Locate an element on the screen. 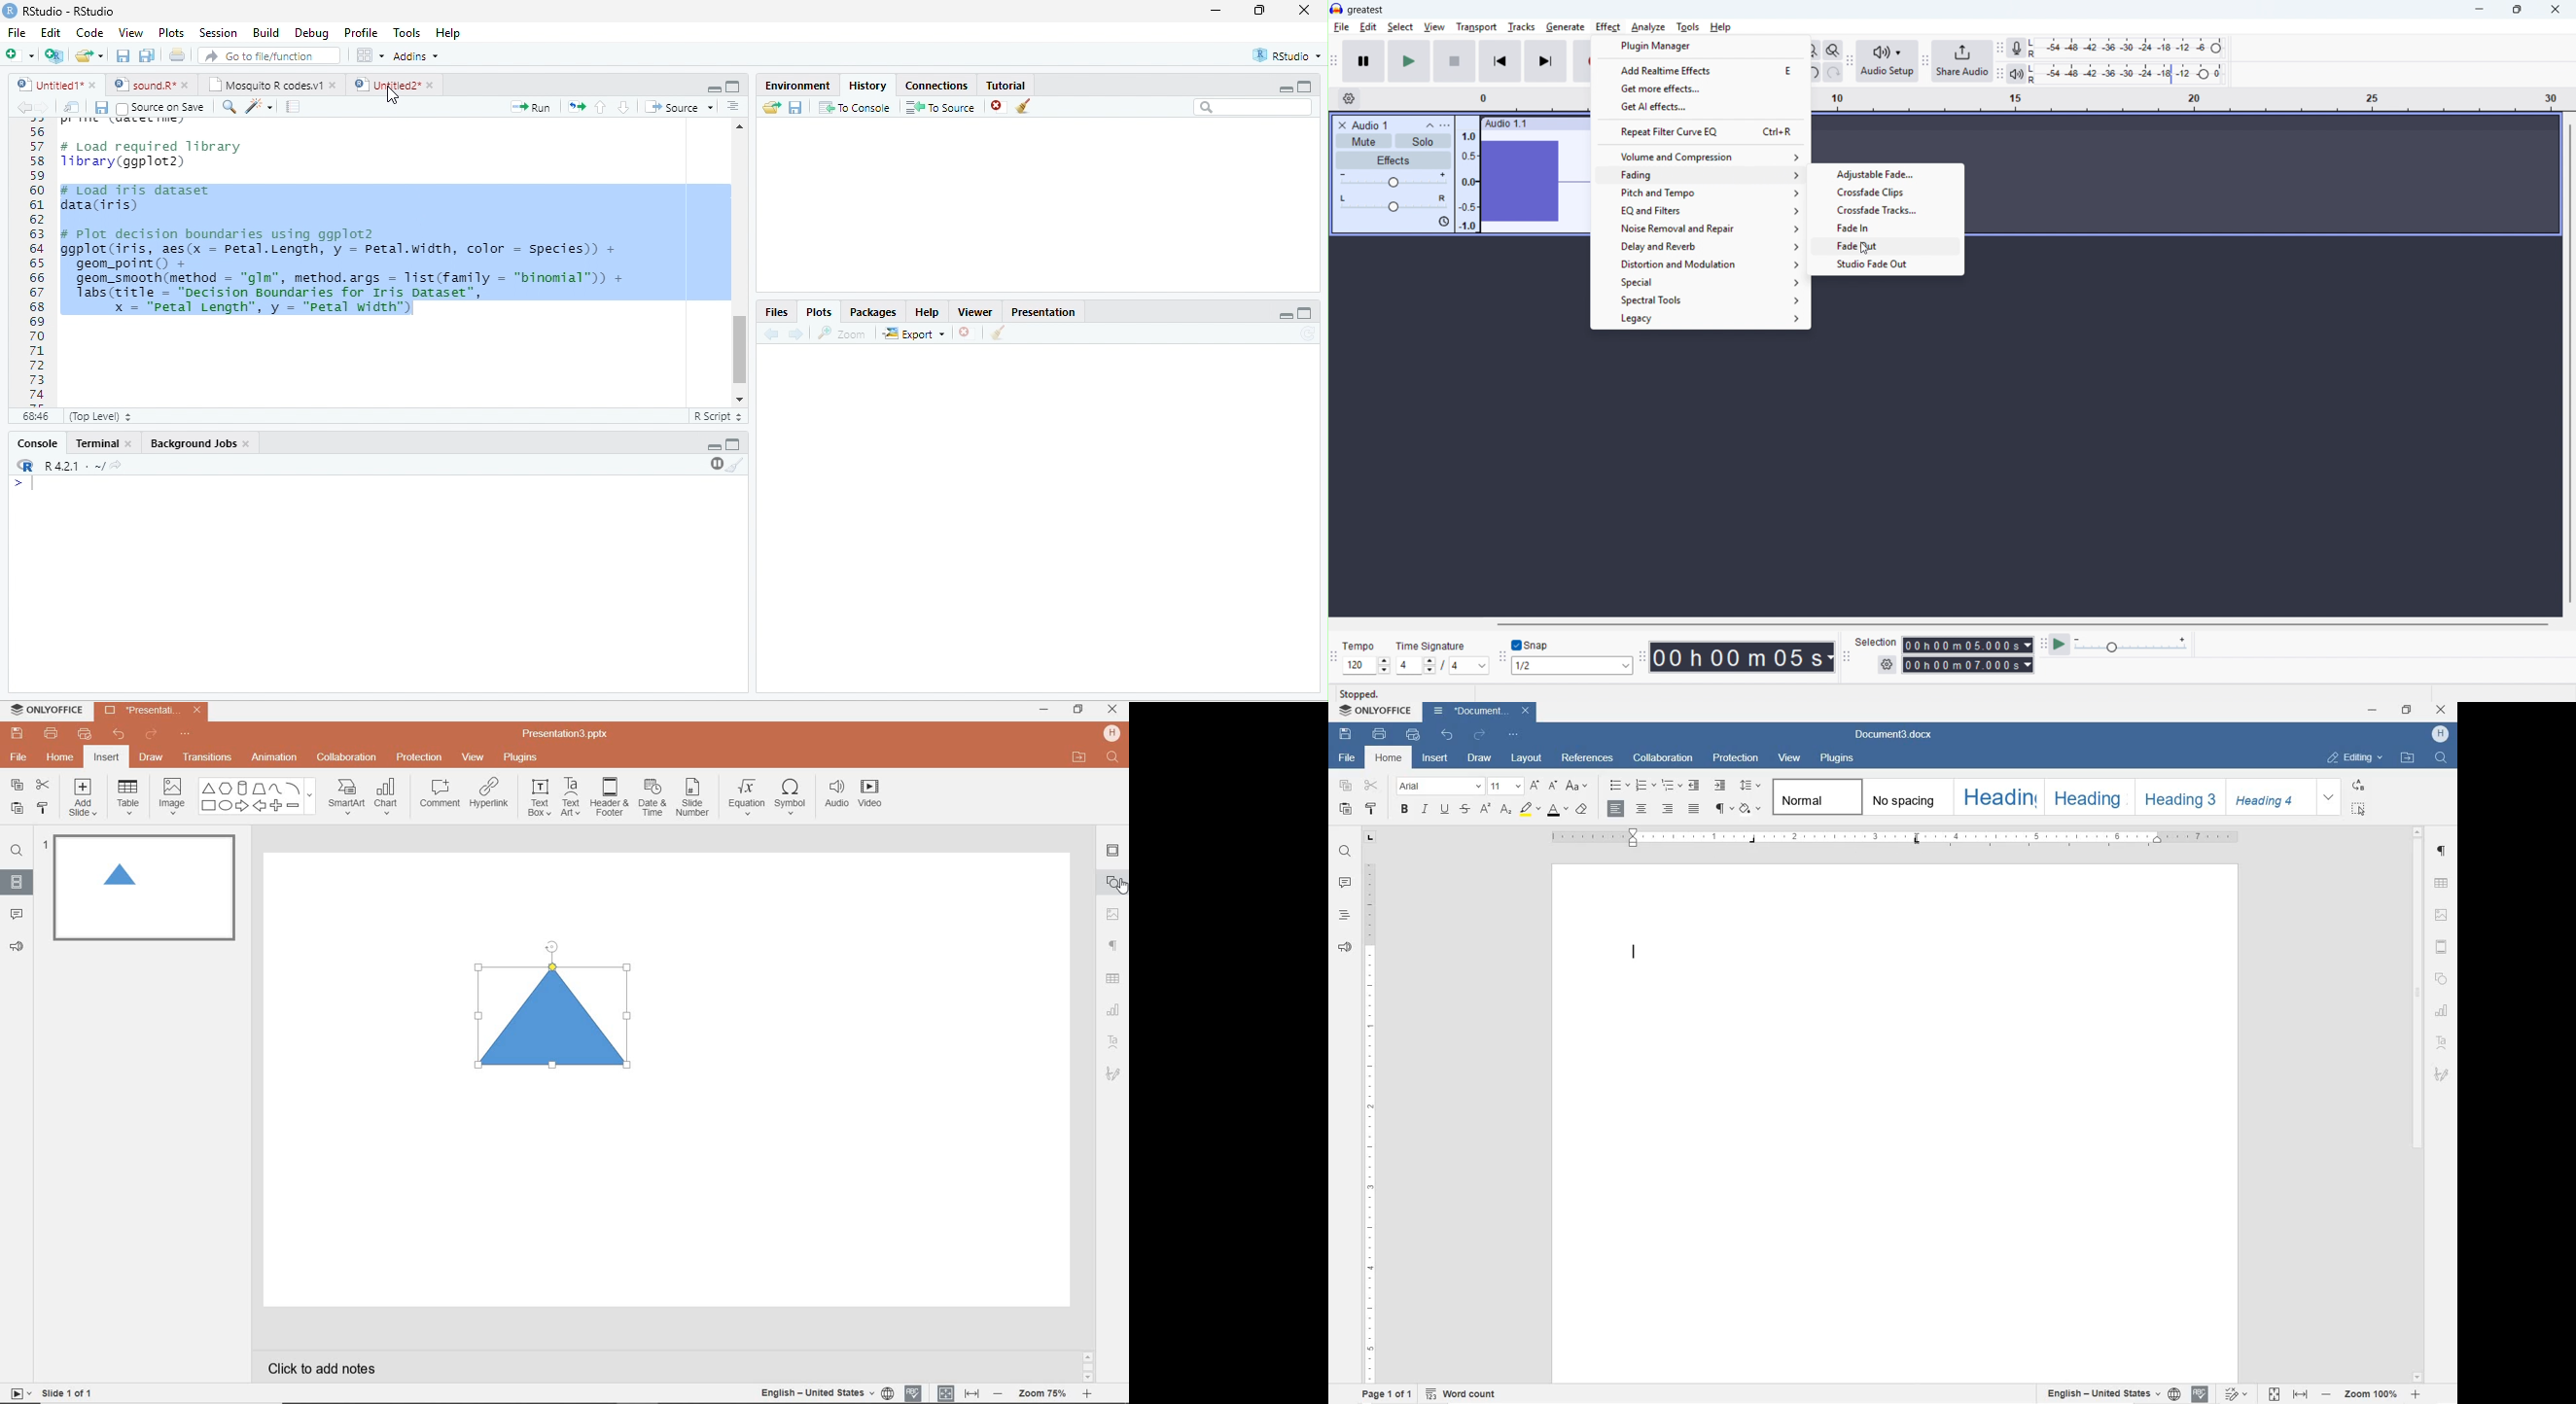 This screenshot has width=2576, height=1428. Play at speed  is located at coordinates (2060, 645).